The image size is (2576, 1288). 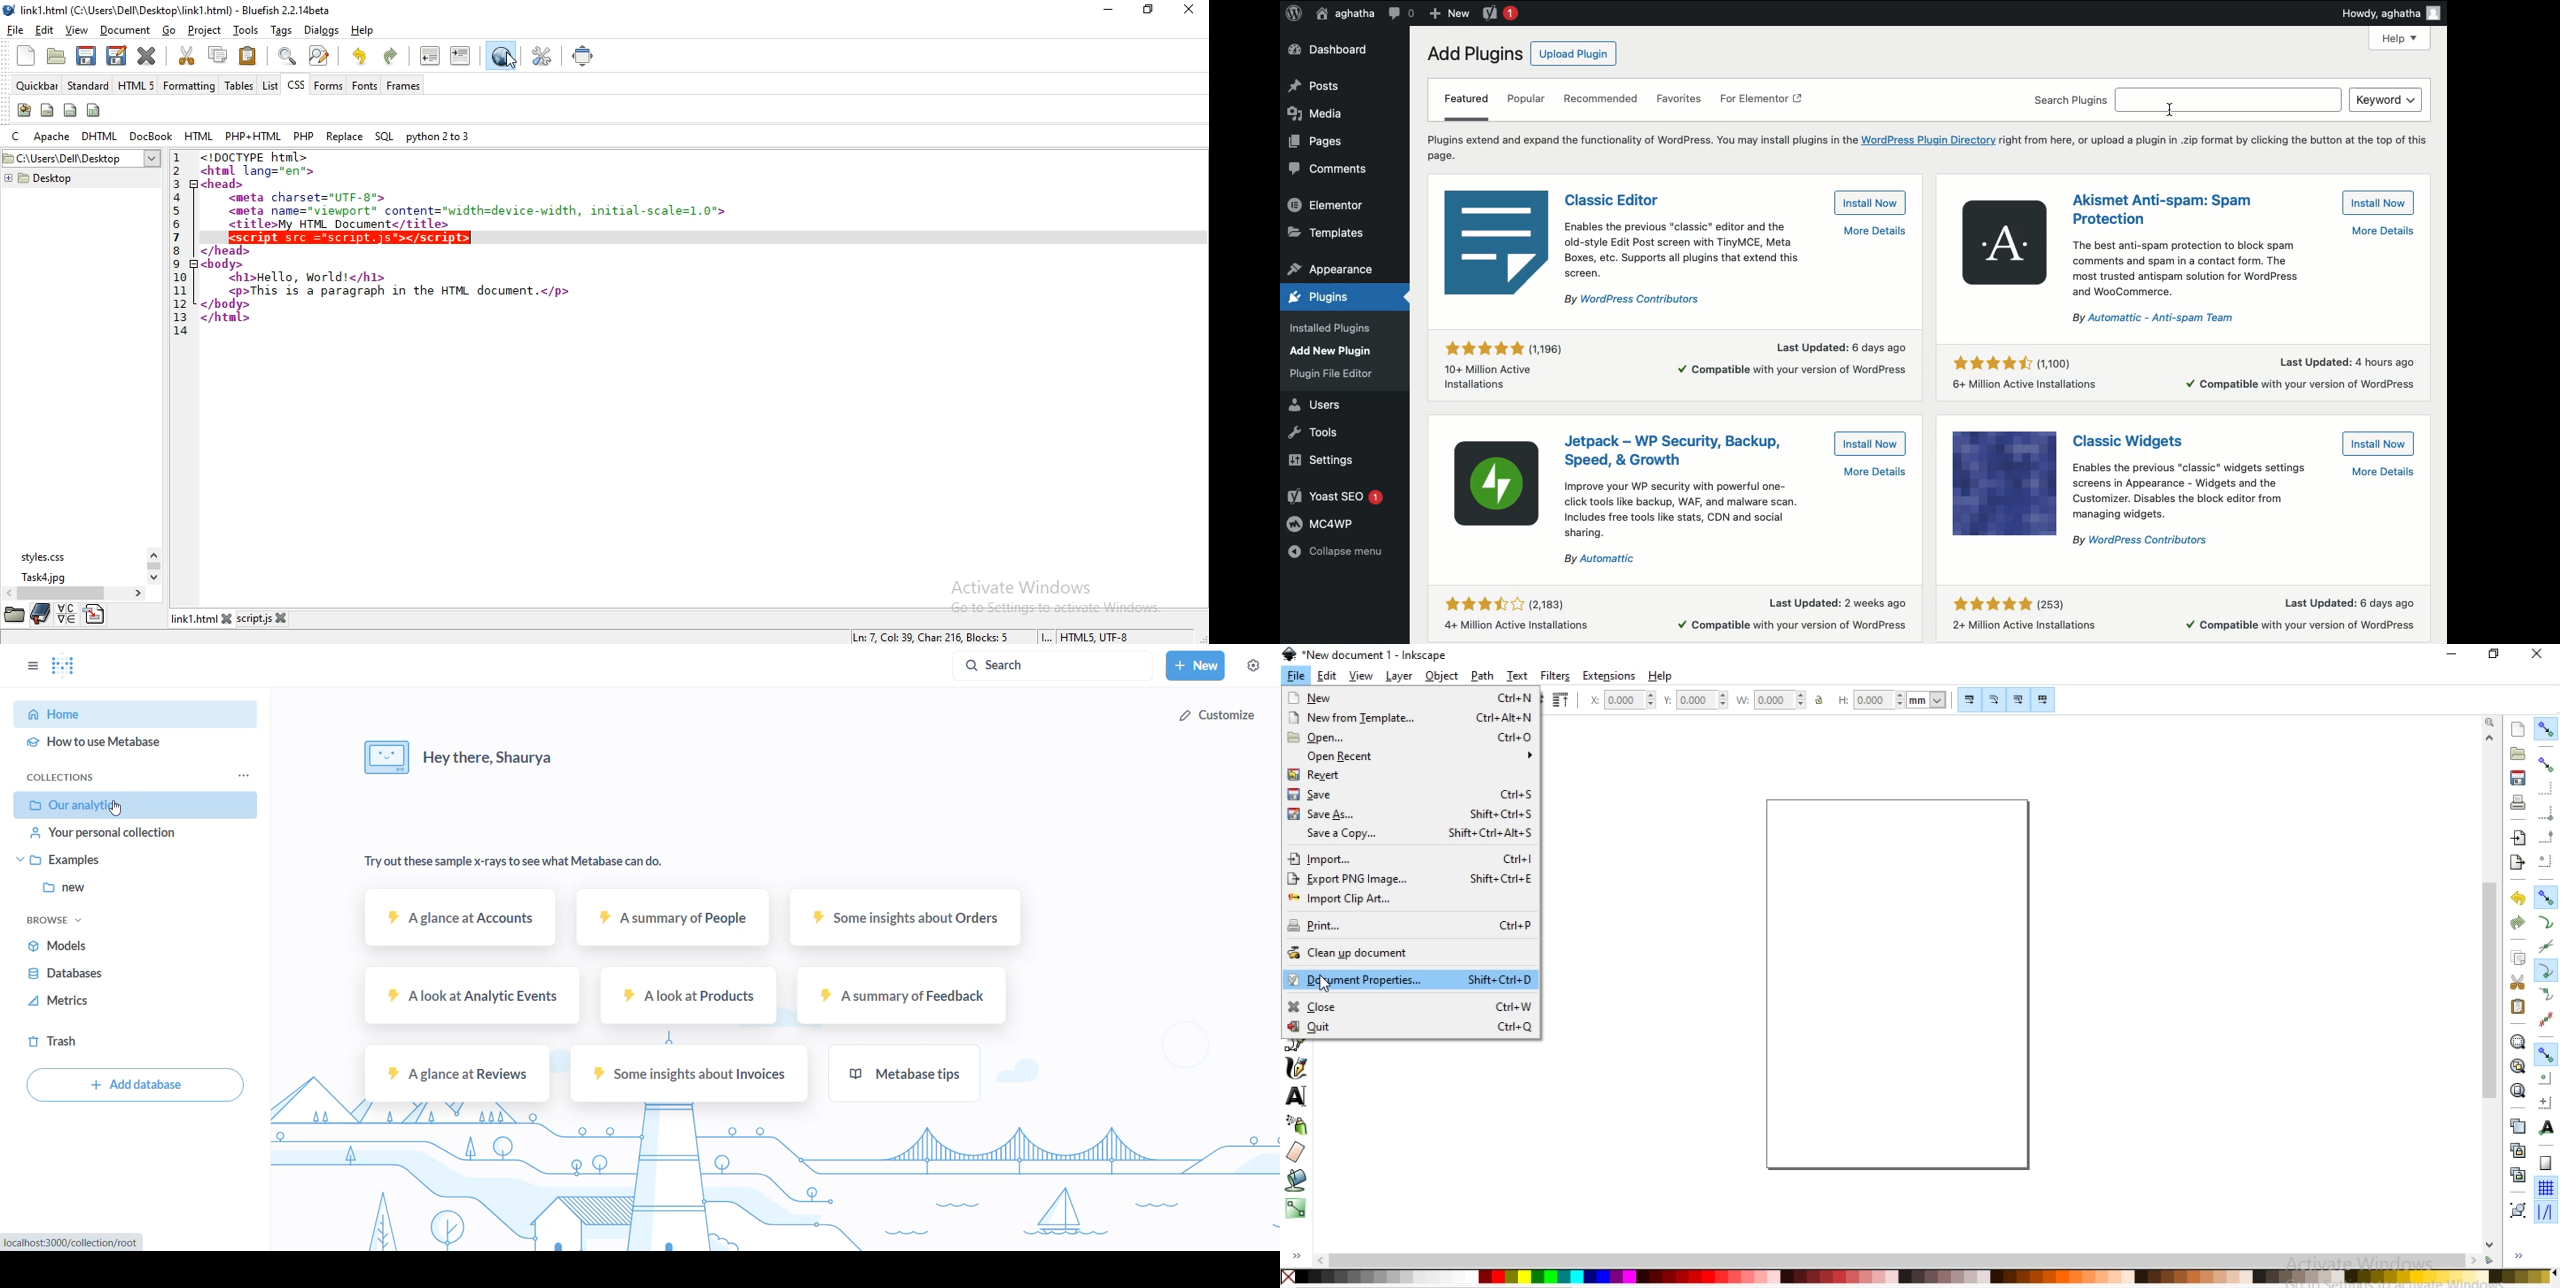 What do you see at coordinates (1870, 443) in the screenshot?
I see `Install now` at bounding box center [1870, 443].